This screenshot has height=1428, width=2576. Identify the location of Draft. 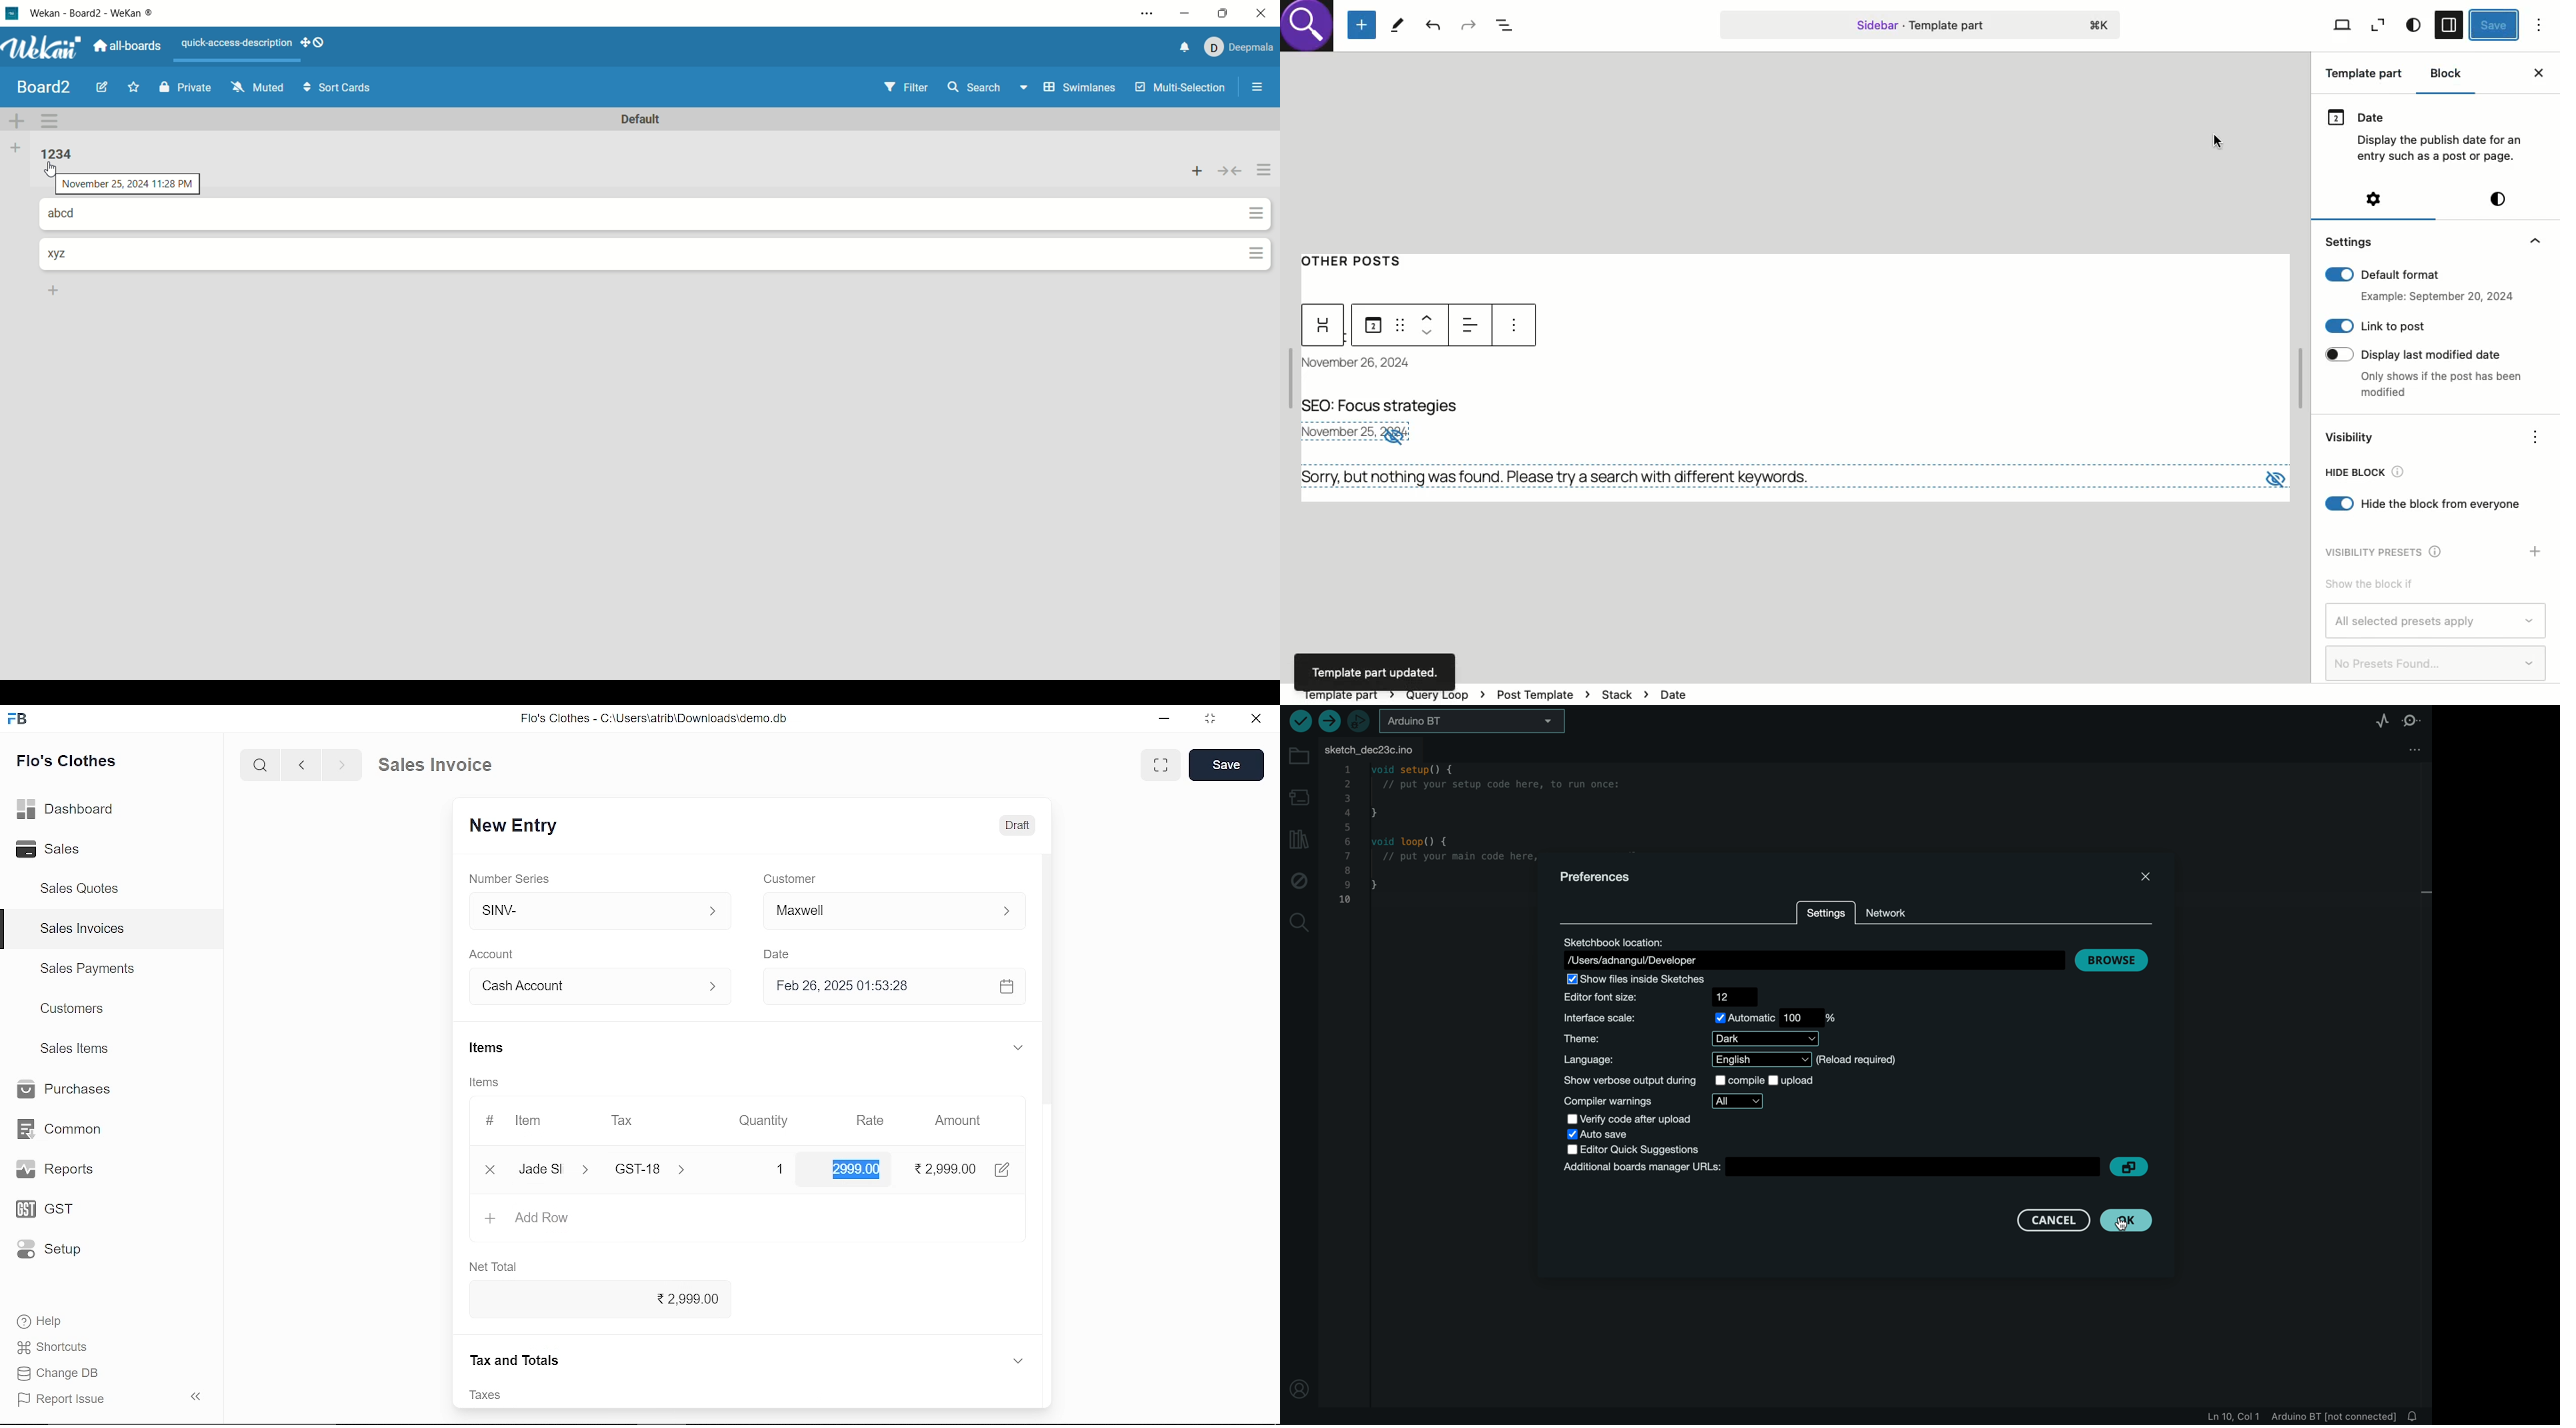
(1006, 824).